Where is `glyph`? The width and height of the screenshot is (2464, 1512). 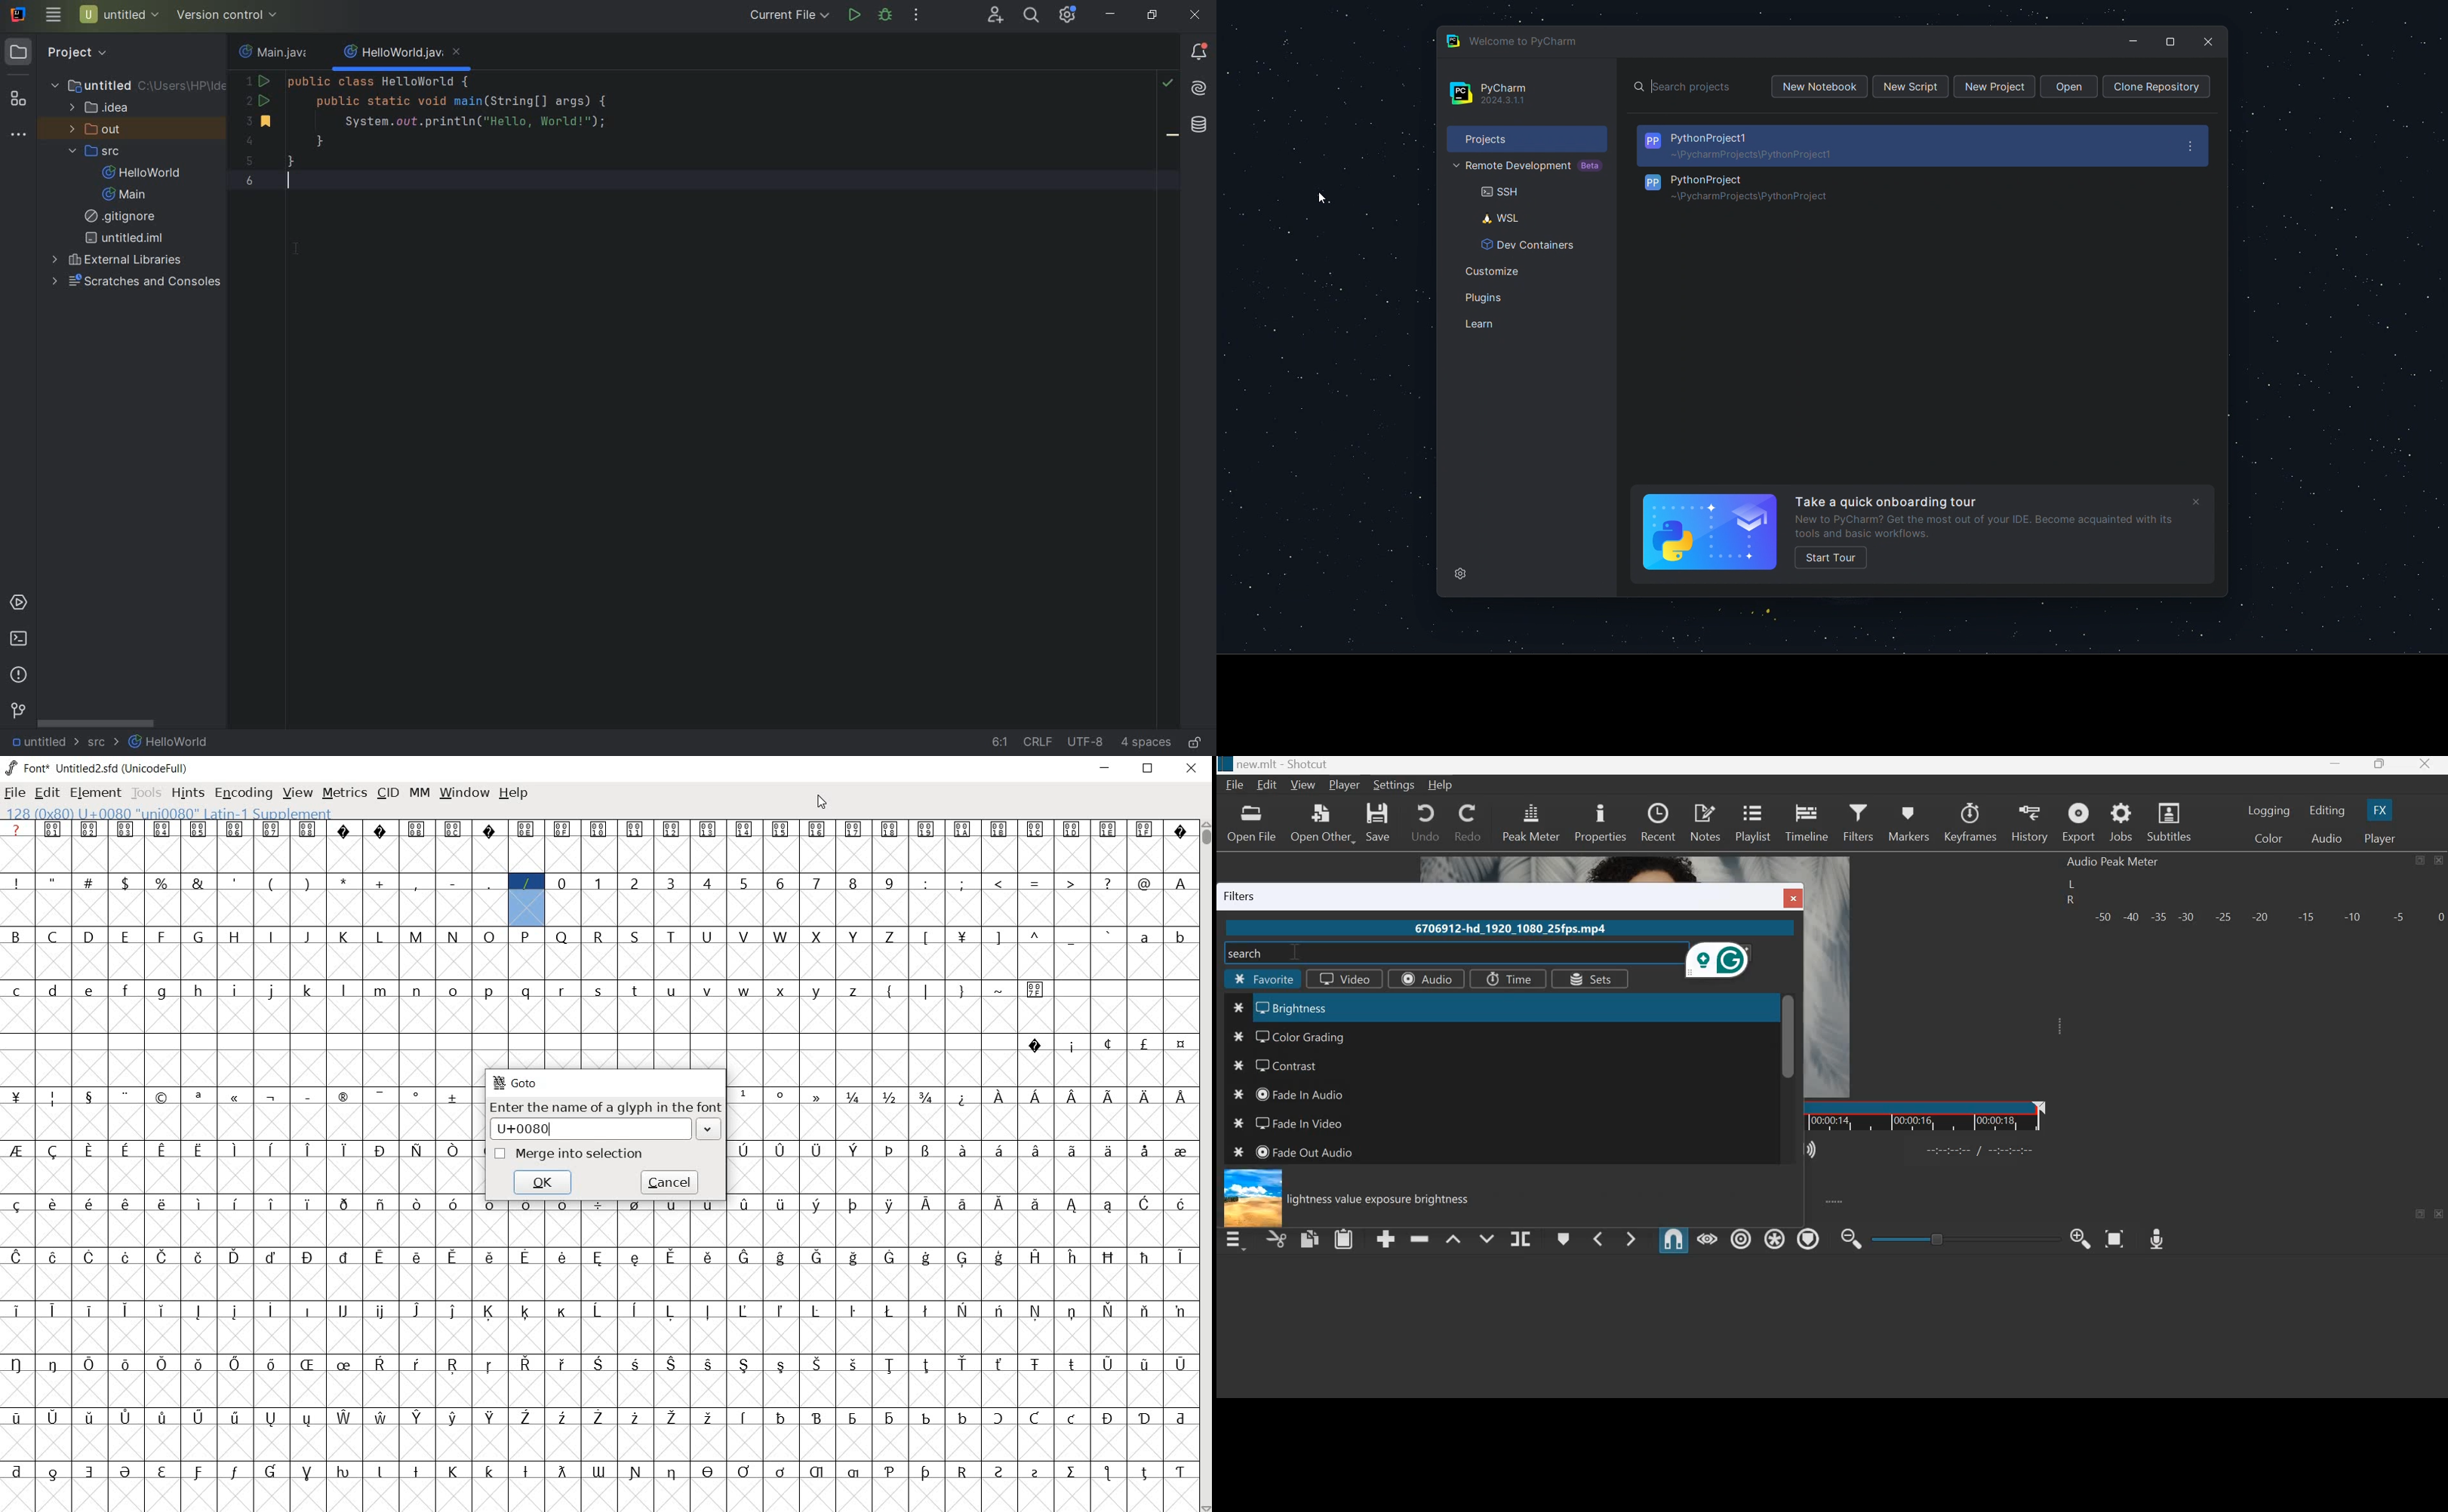
glyph is located at coordinates (1035, 1311).